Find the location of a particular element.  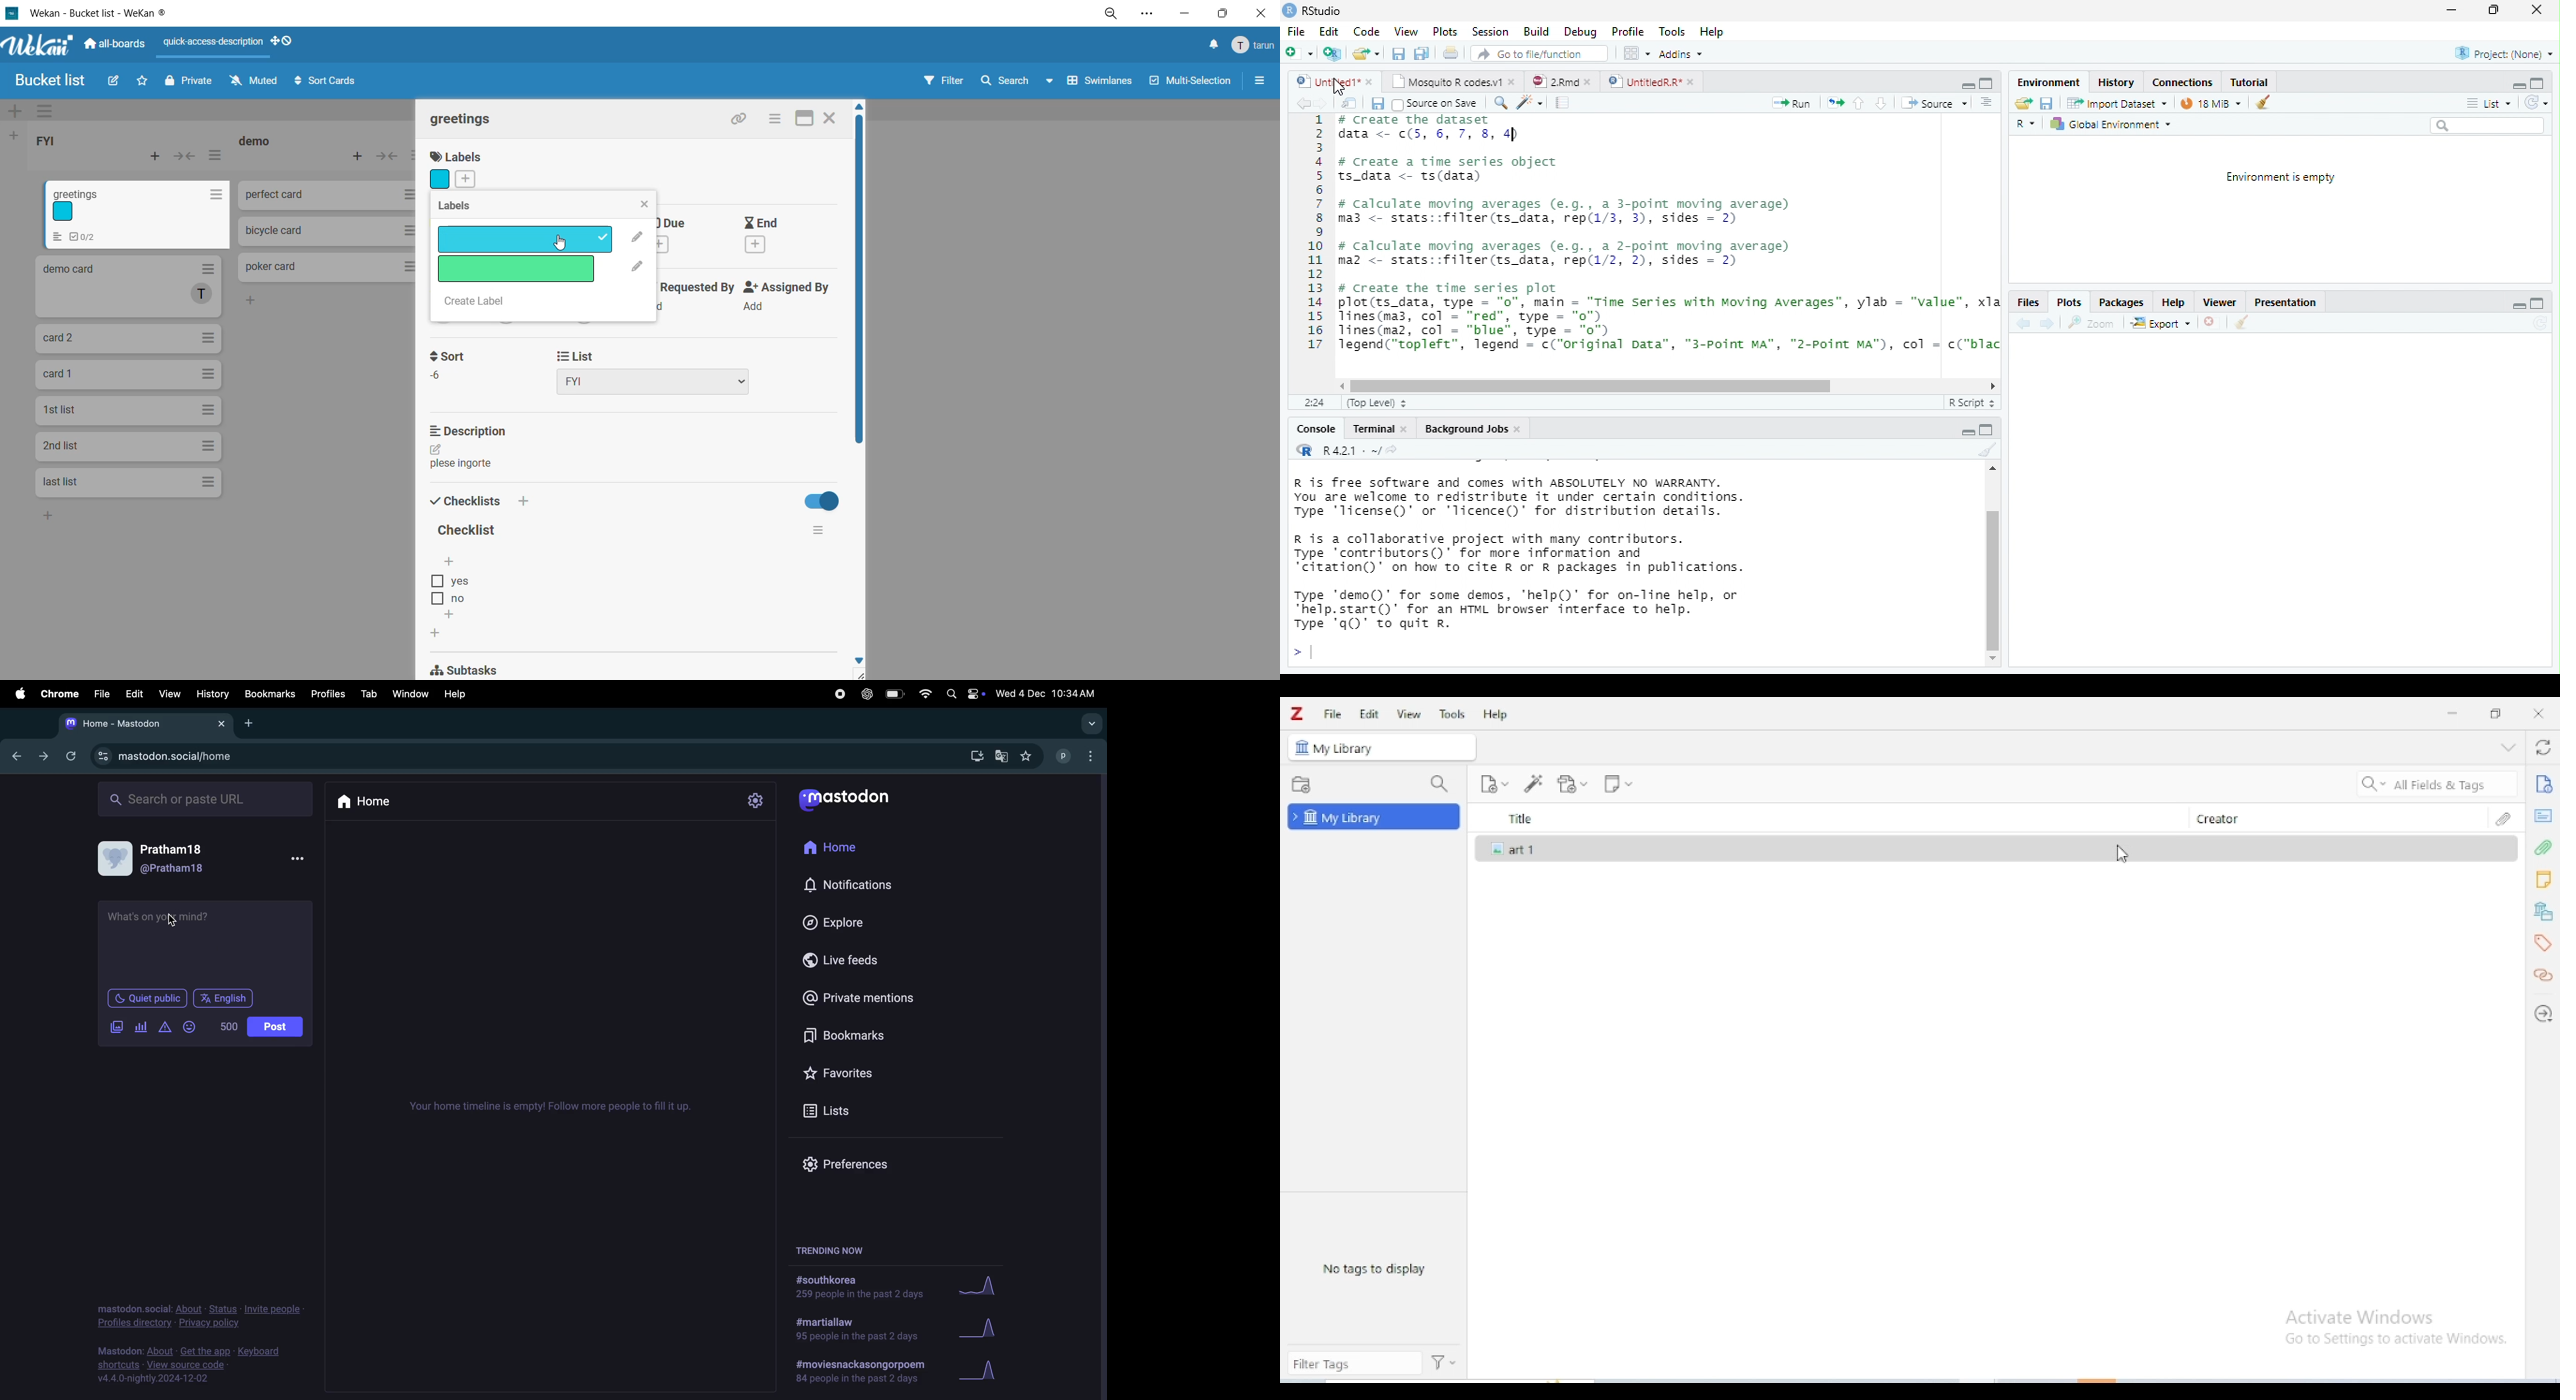

Tools is located at coordinates (1673, 31).